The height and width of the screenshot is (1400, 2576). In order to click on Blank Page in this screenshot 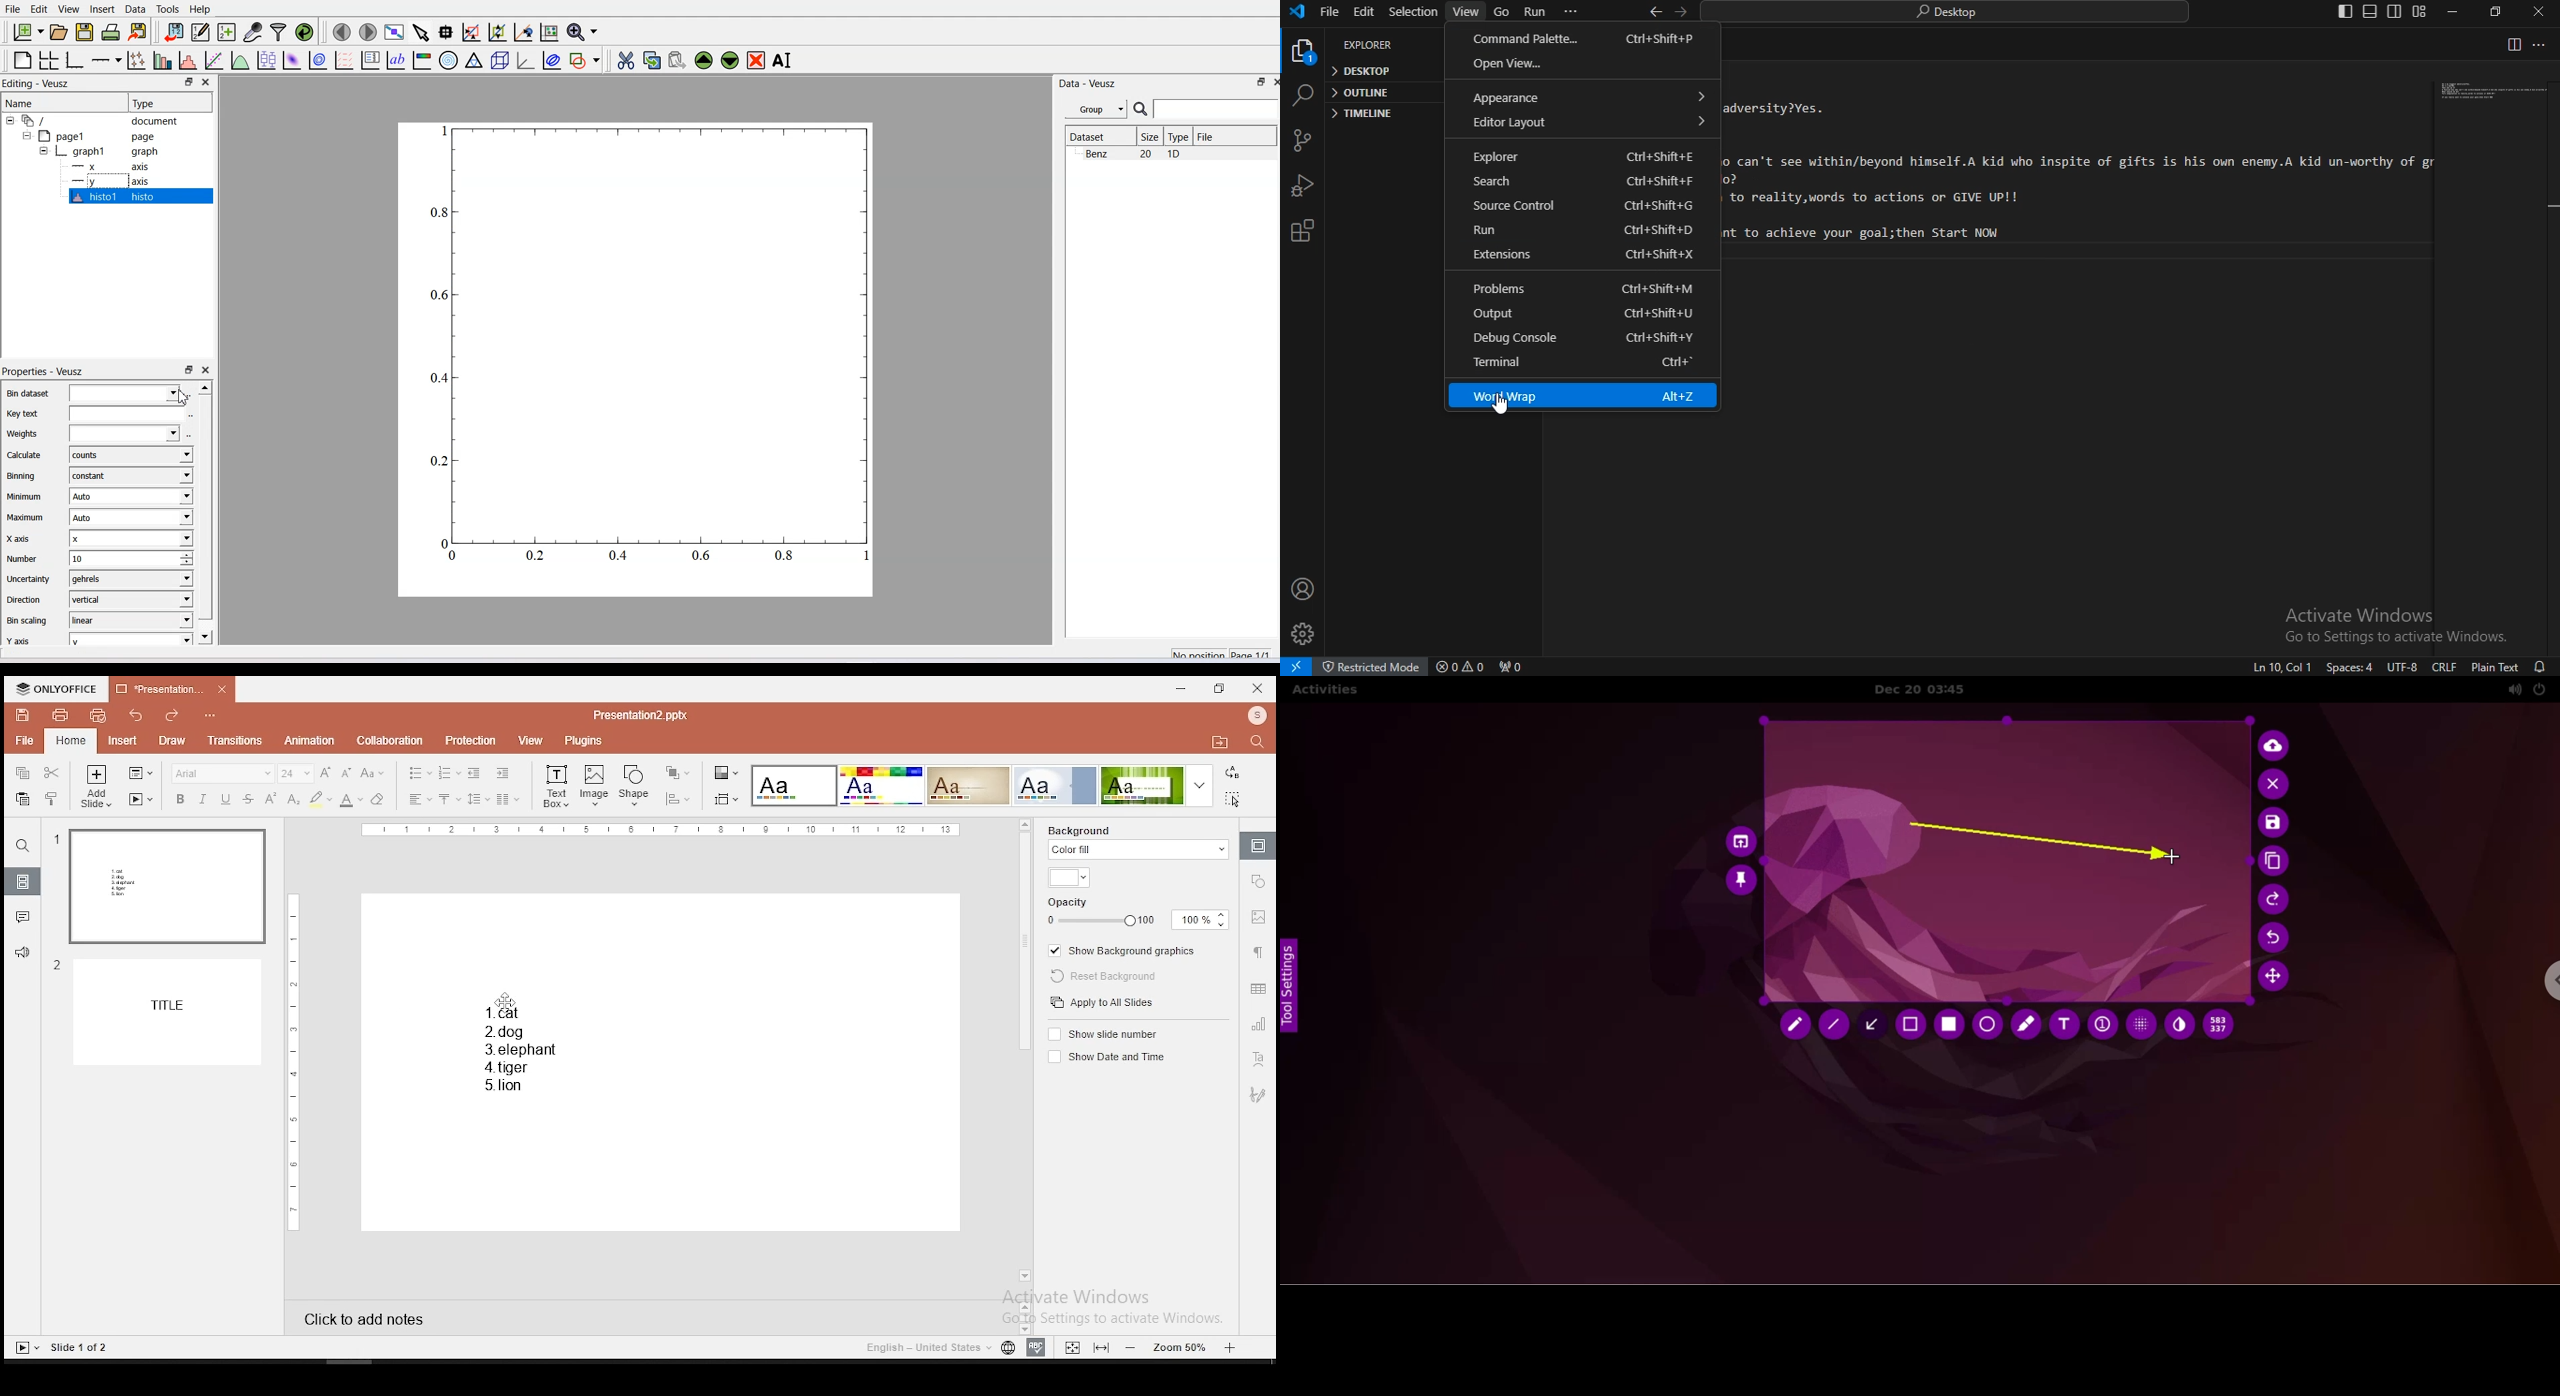, I will do `click(21, 60)`.